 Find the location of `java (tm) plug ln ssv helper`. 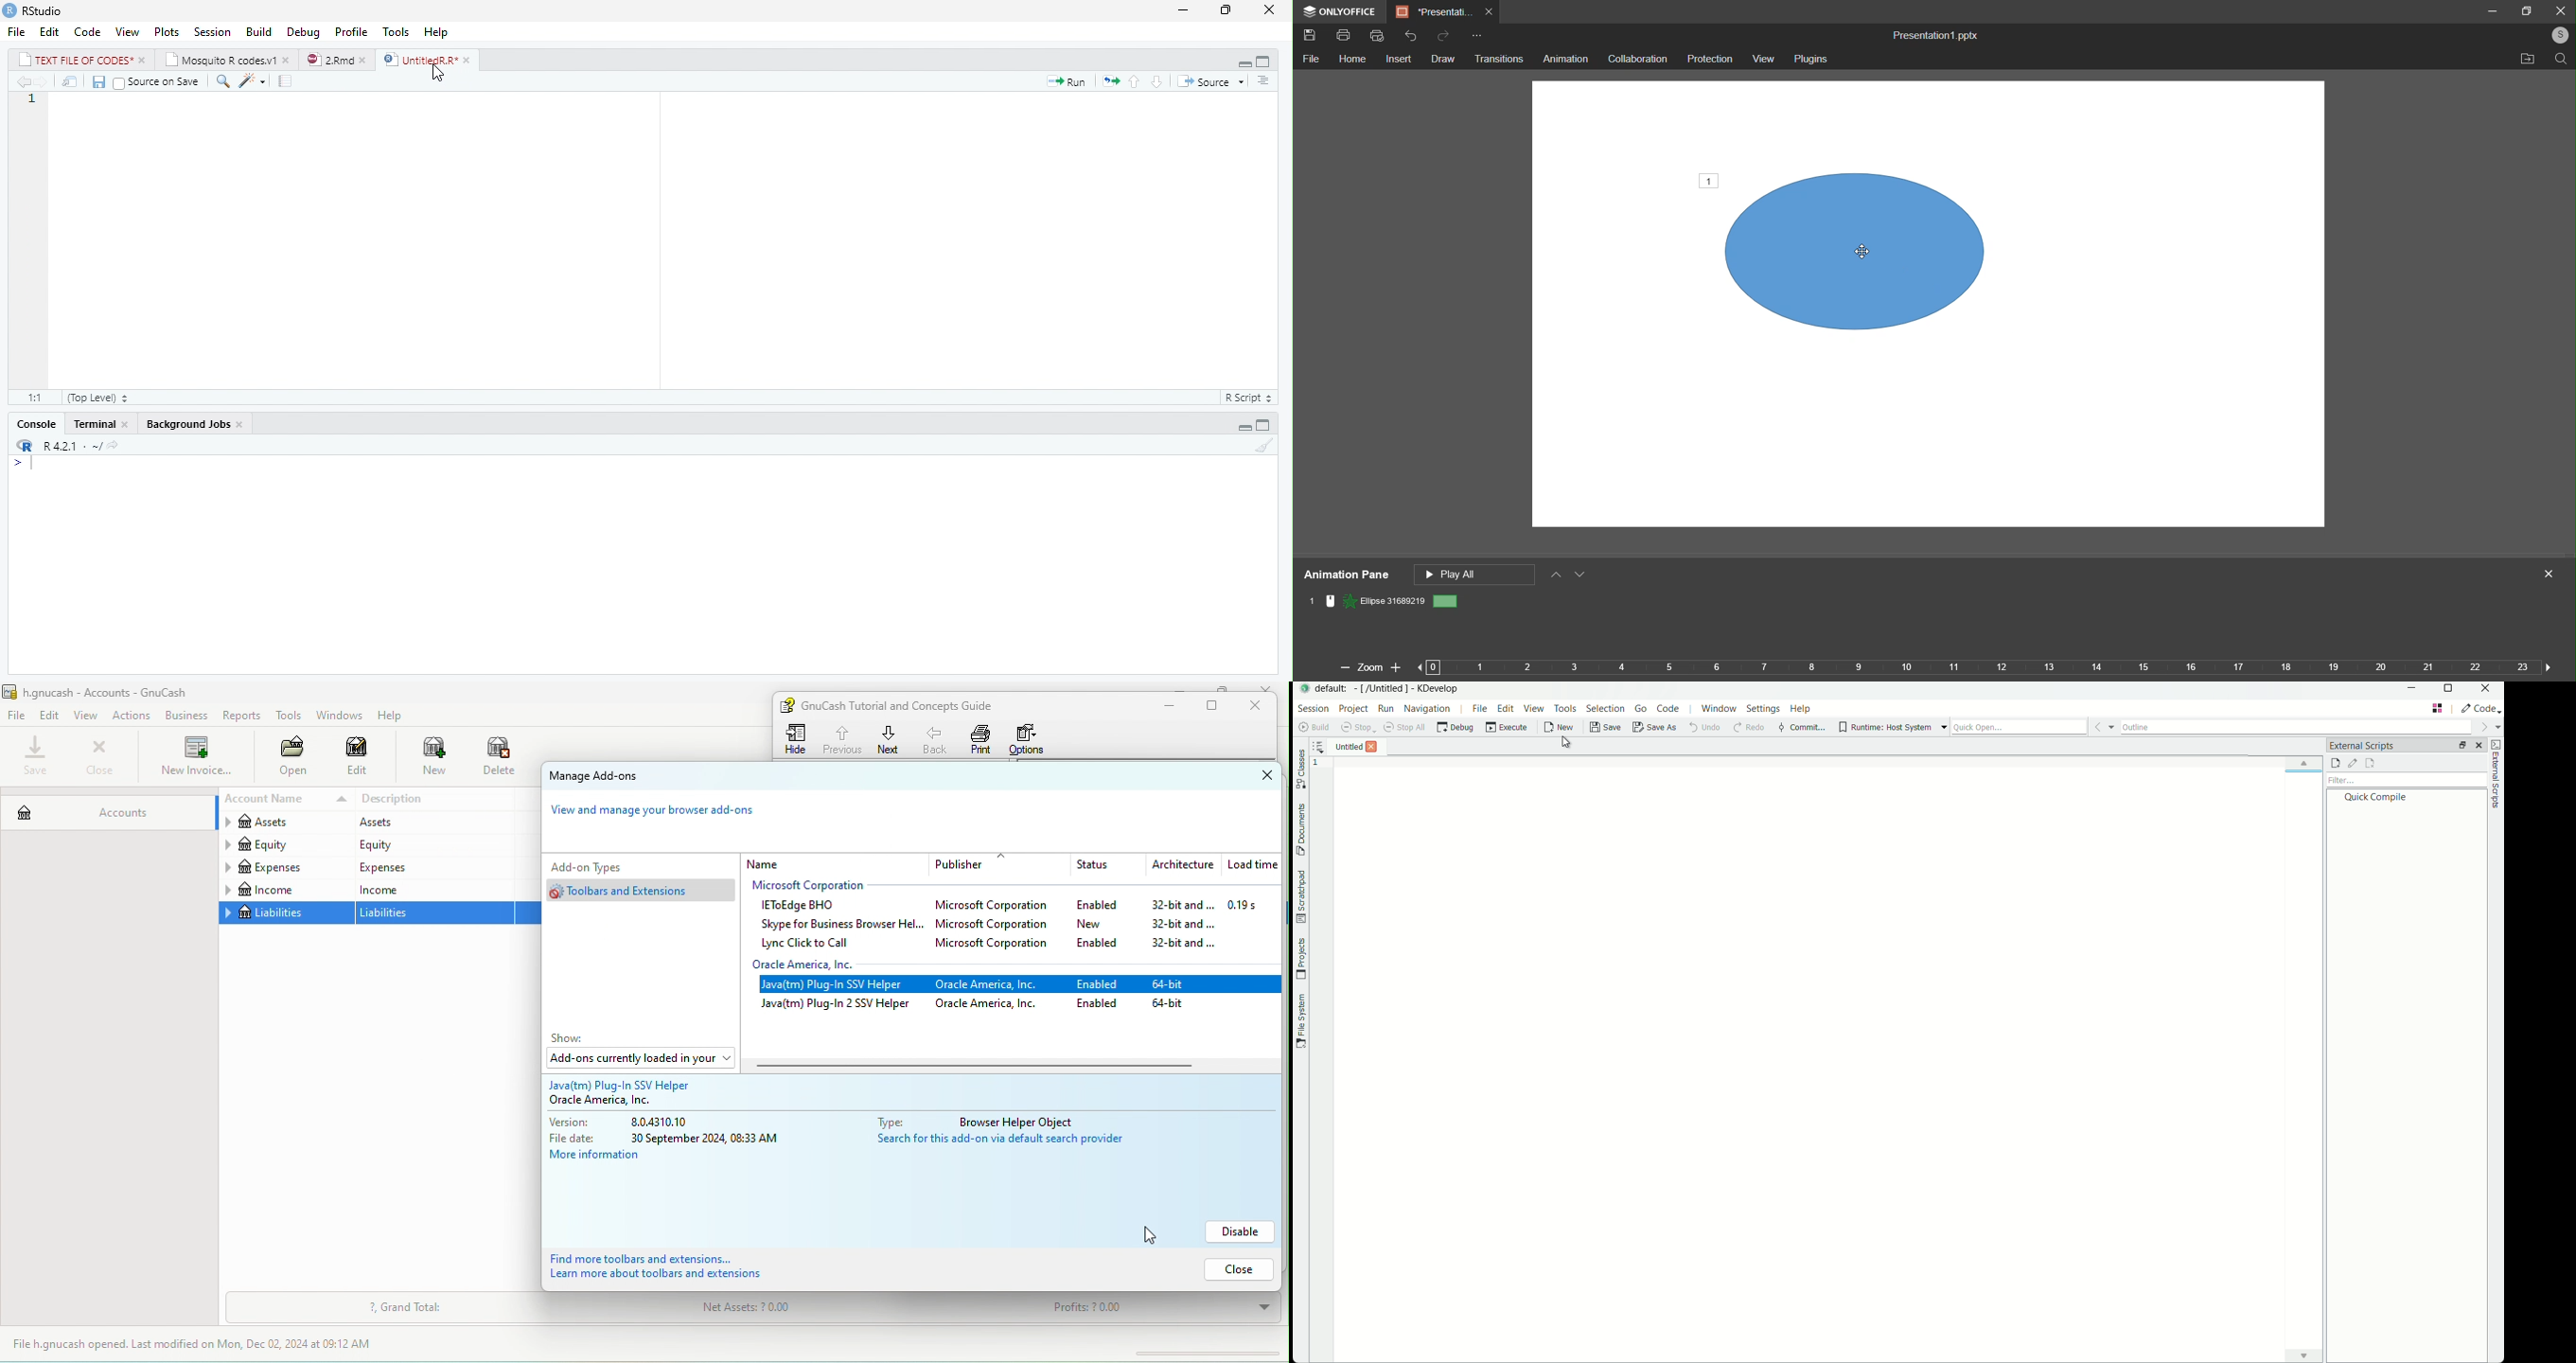

java (tm) plug ln ssv helper is located at coordinates (837, 985).